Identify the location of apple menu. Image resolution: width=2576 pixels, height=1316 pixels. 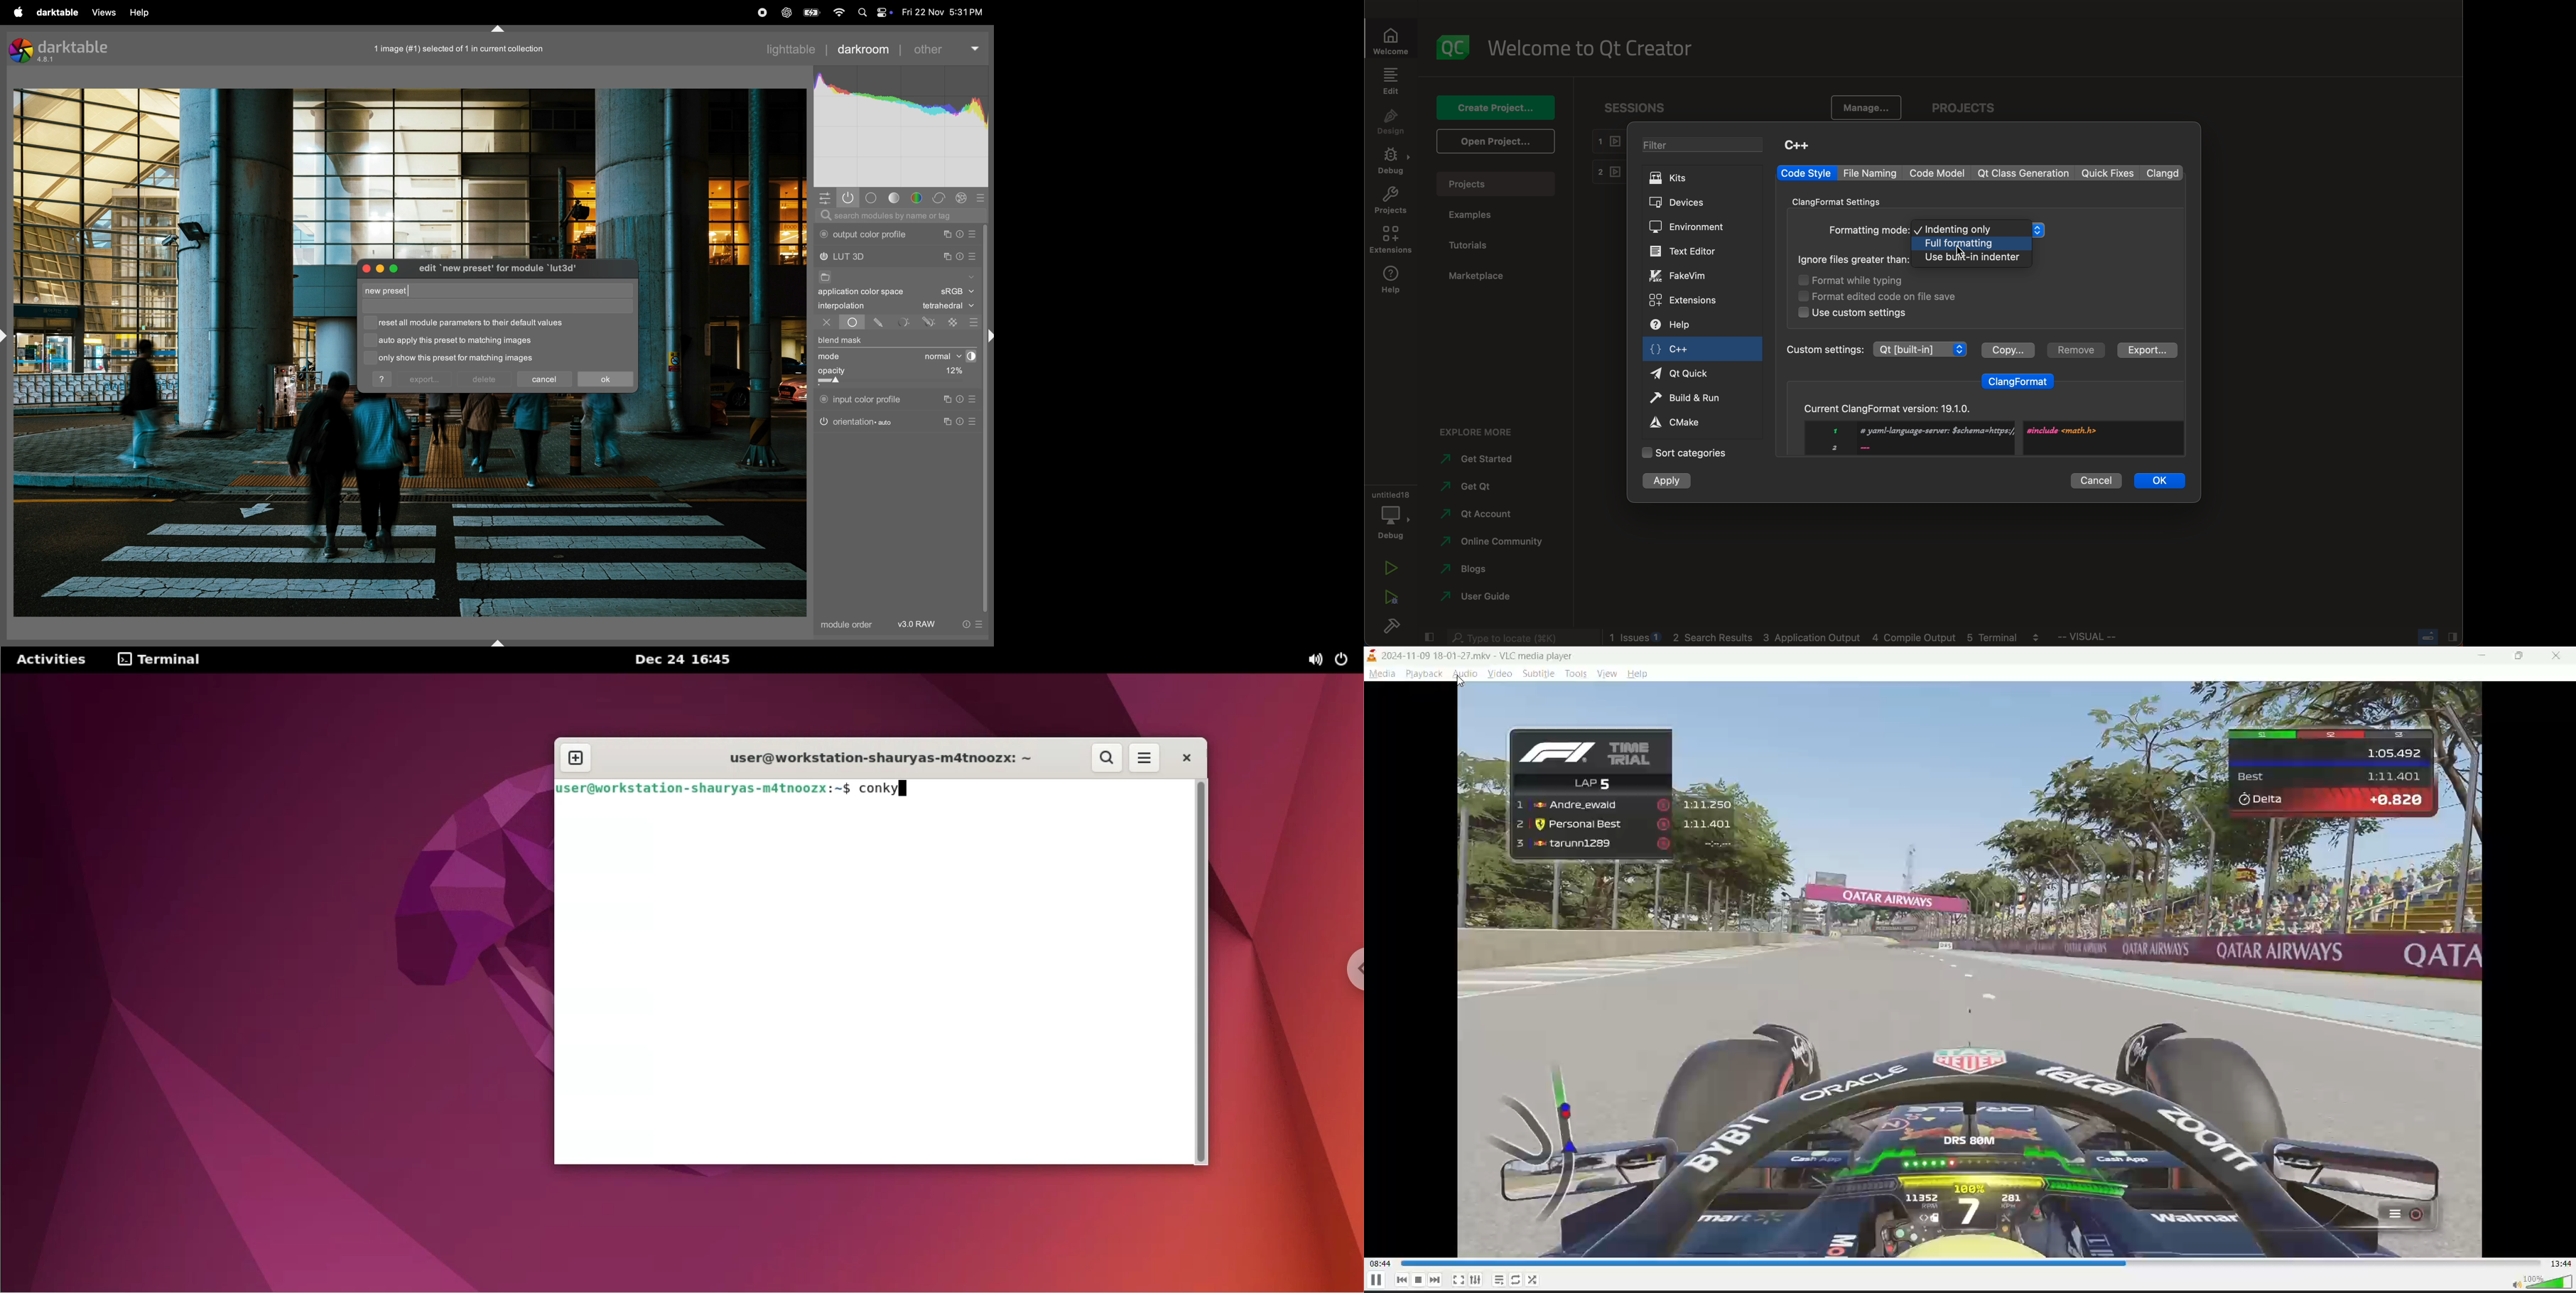
(13, 11).